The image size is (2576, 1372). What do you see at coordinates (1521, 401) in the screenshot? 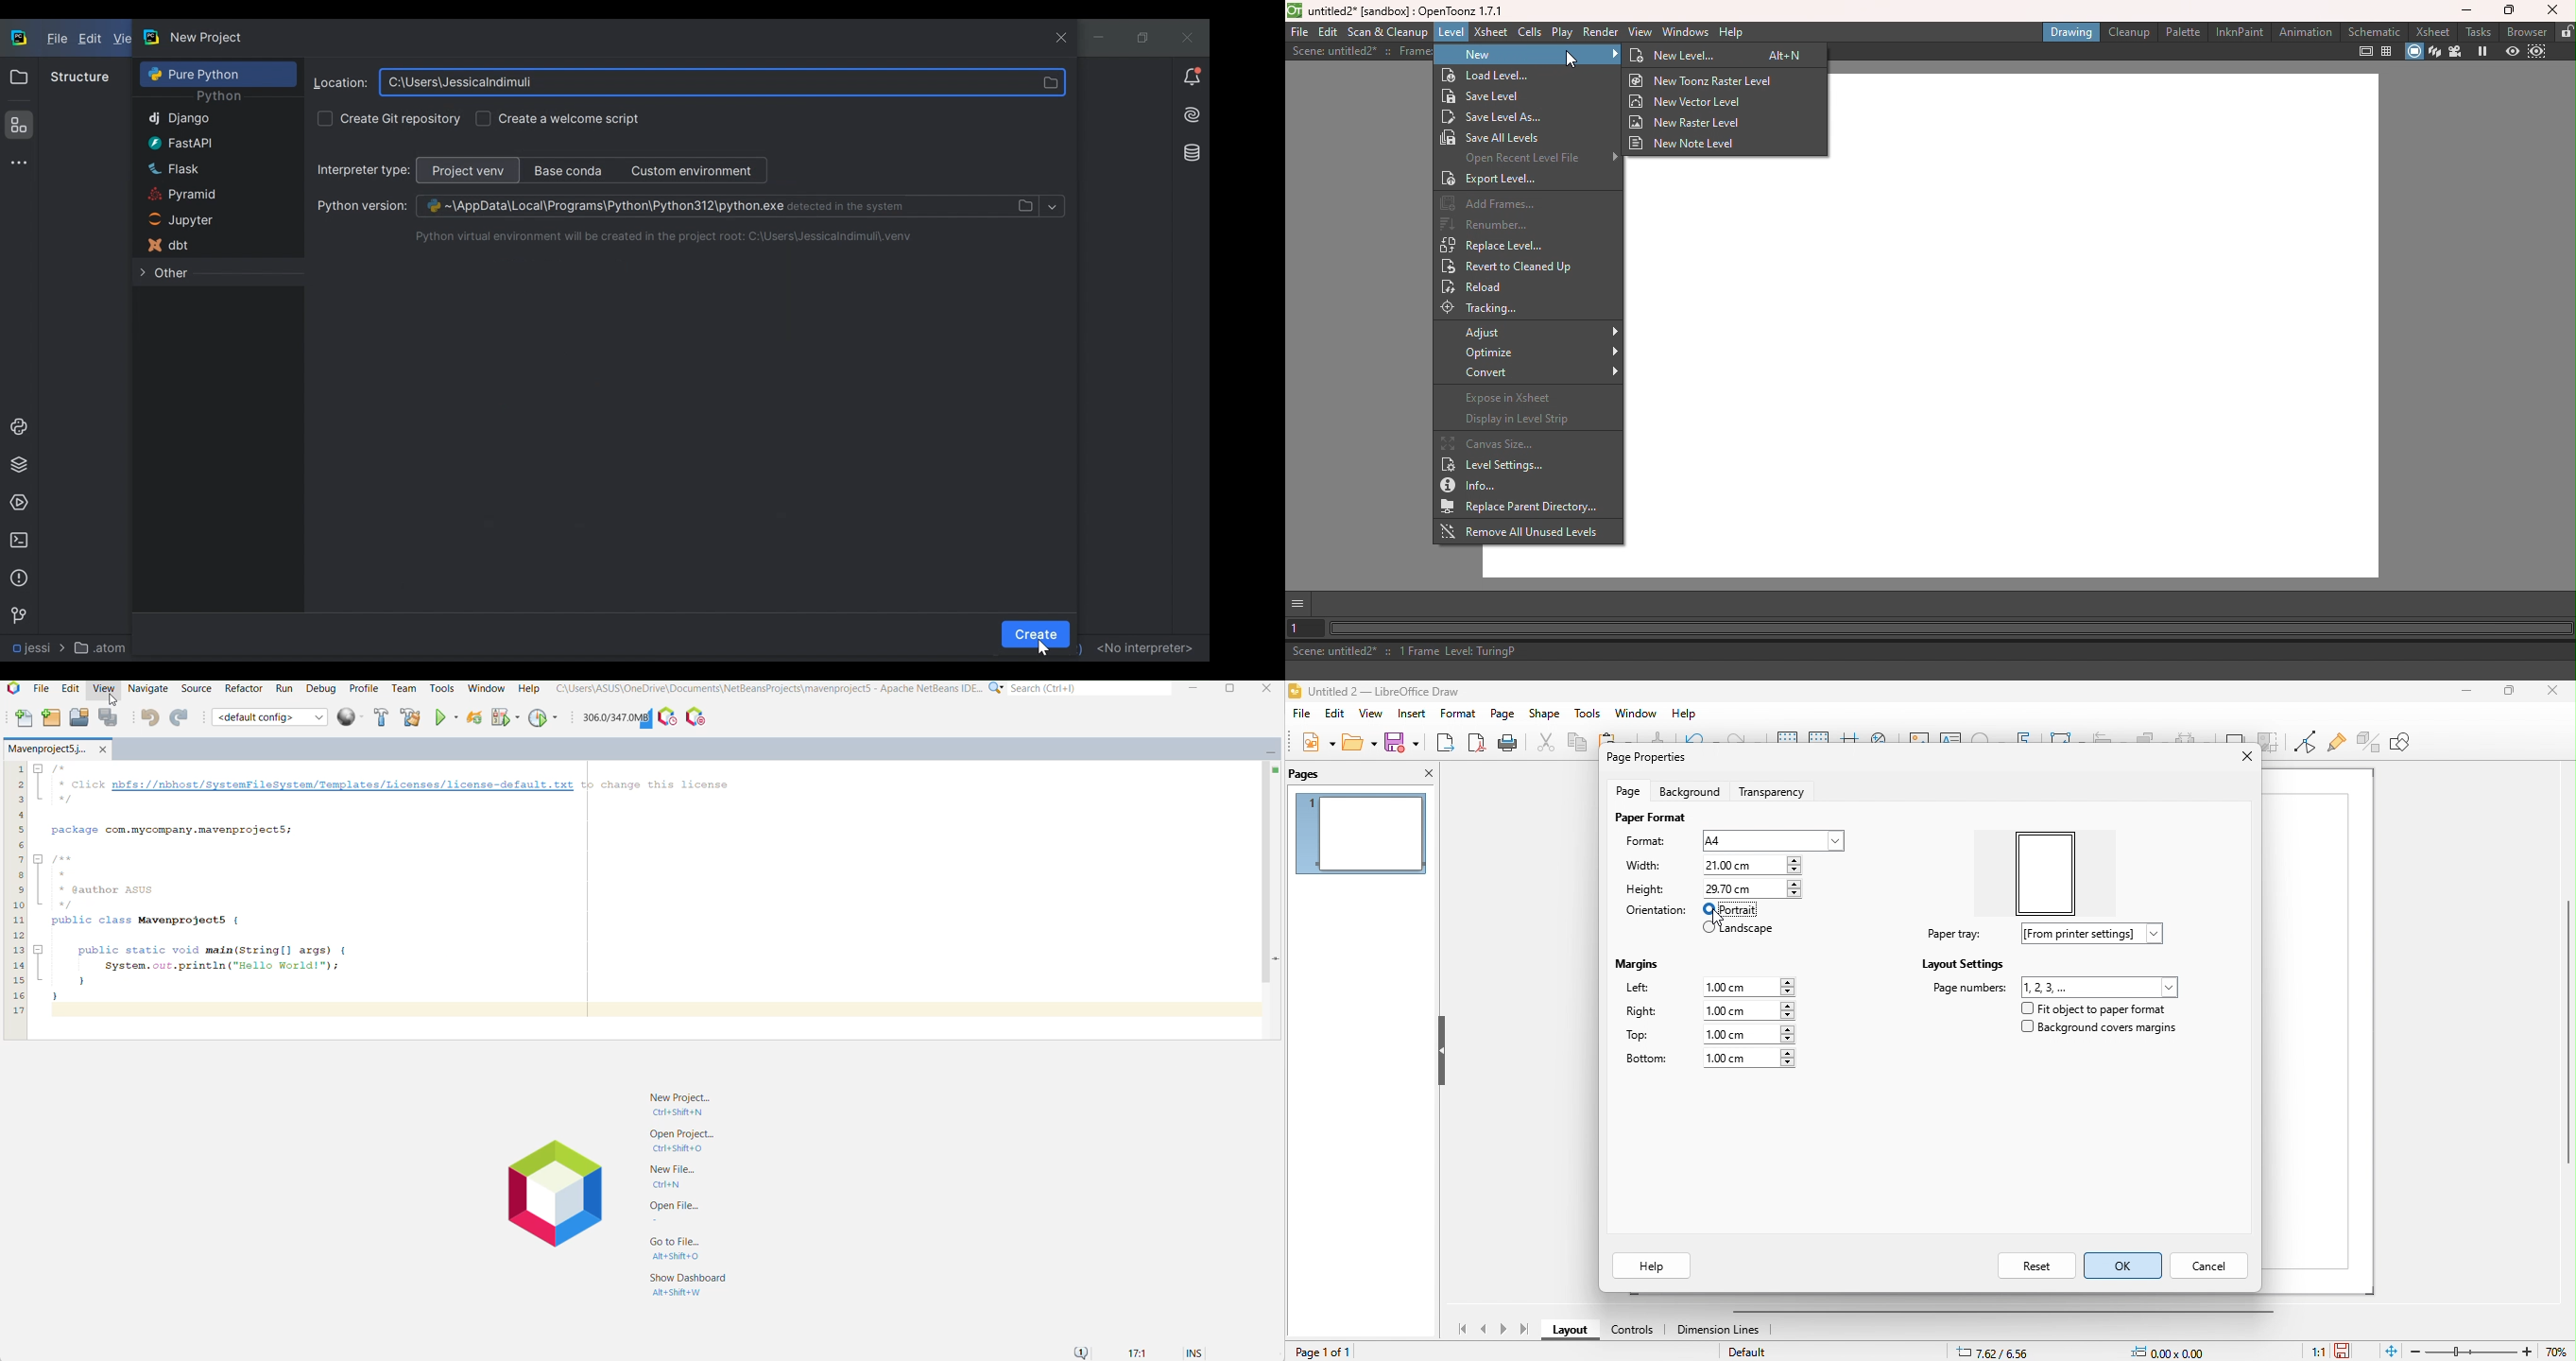
I see `Expose in Xsheet` at bounding box center [1521, 401].